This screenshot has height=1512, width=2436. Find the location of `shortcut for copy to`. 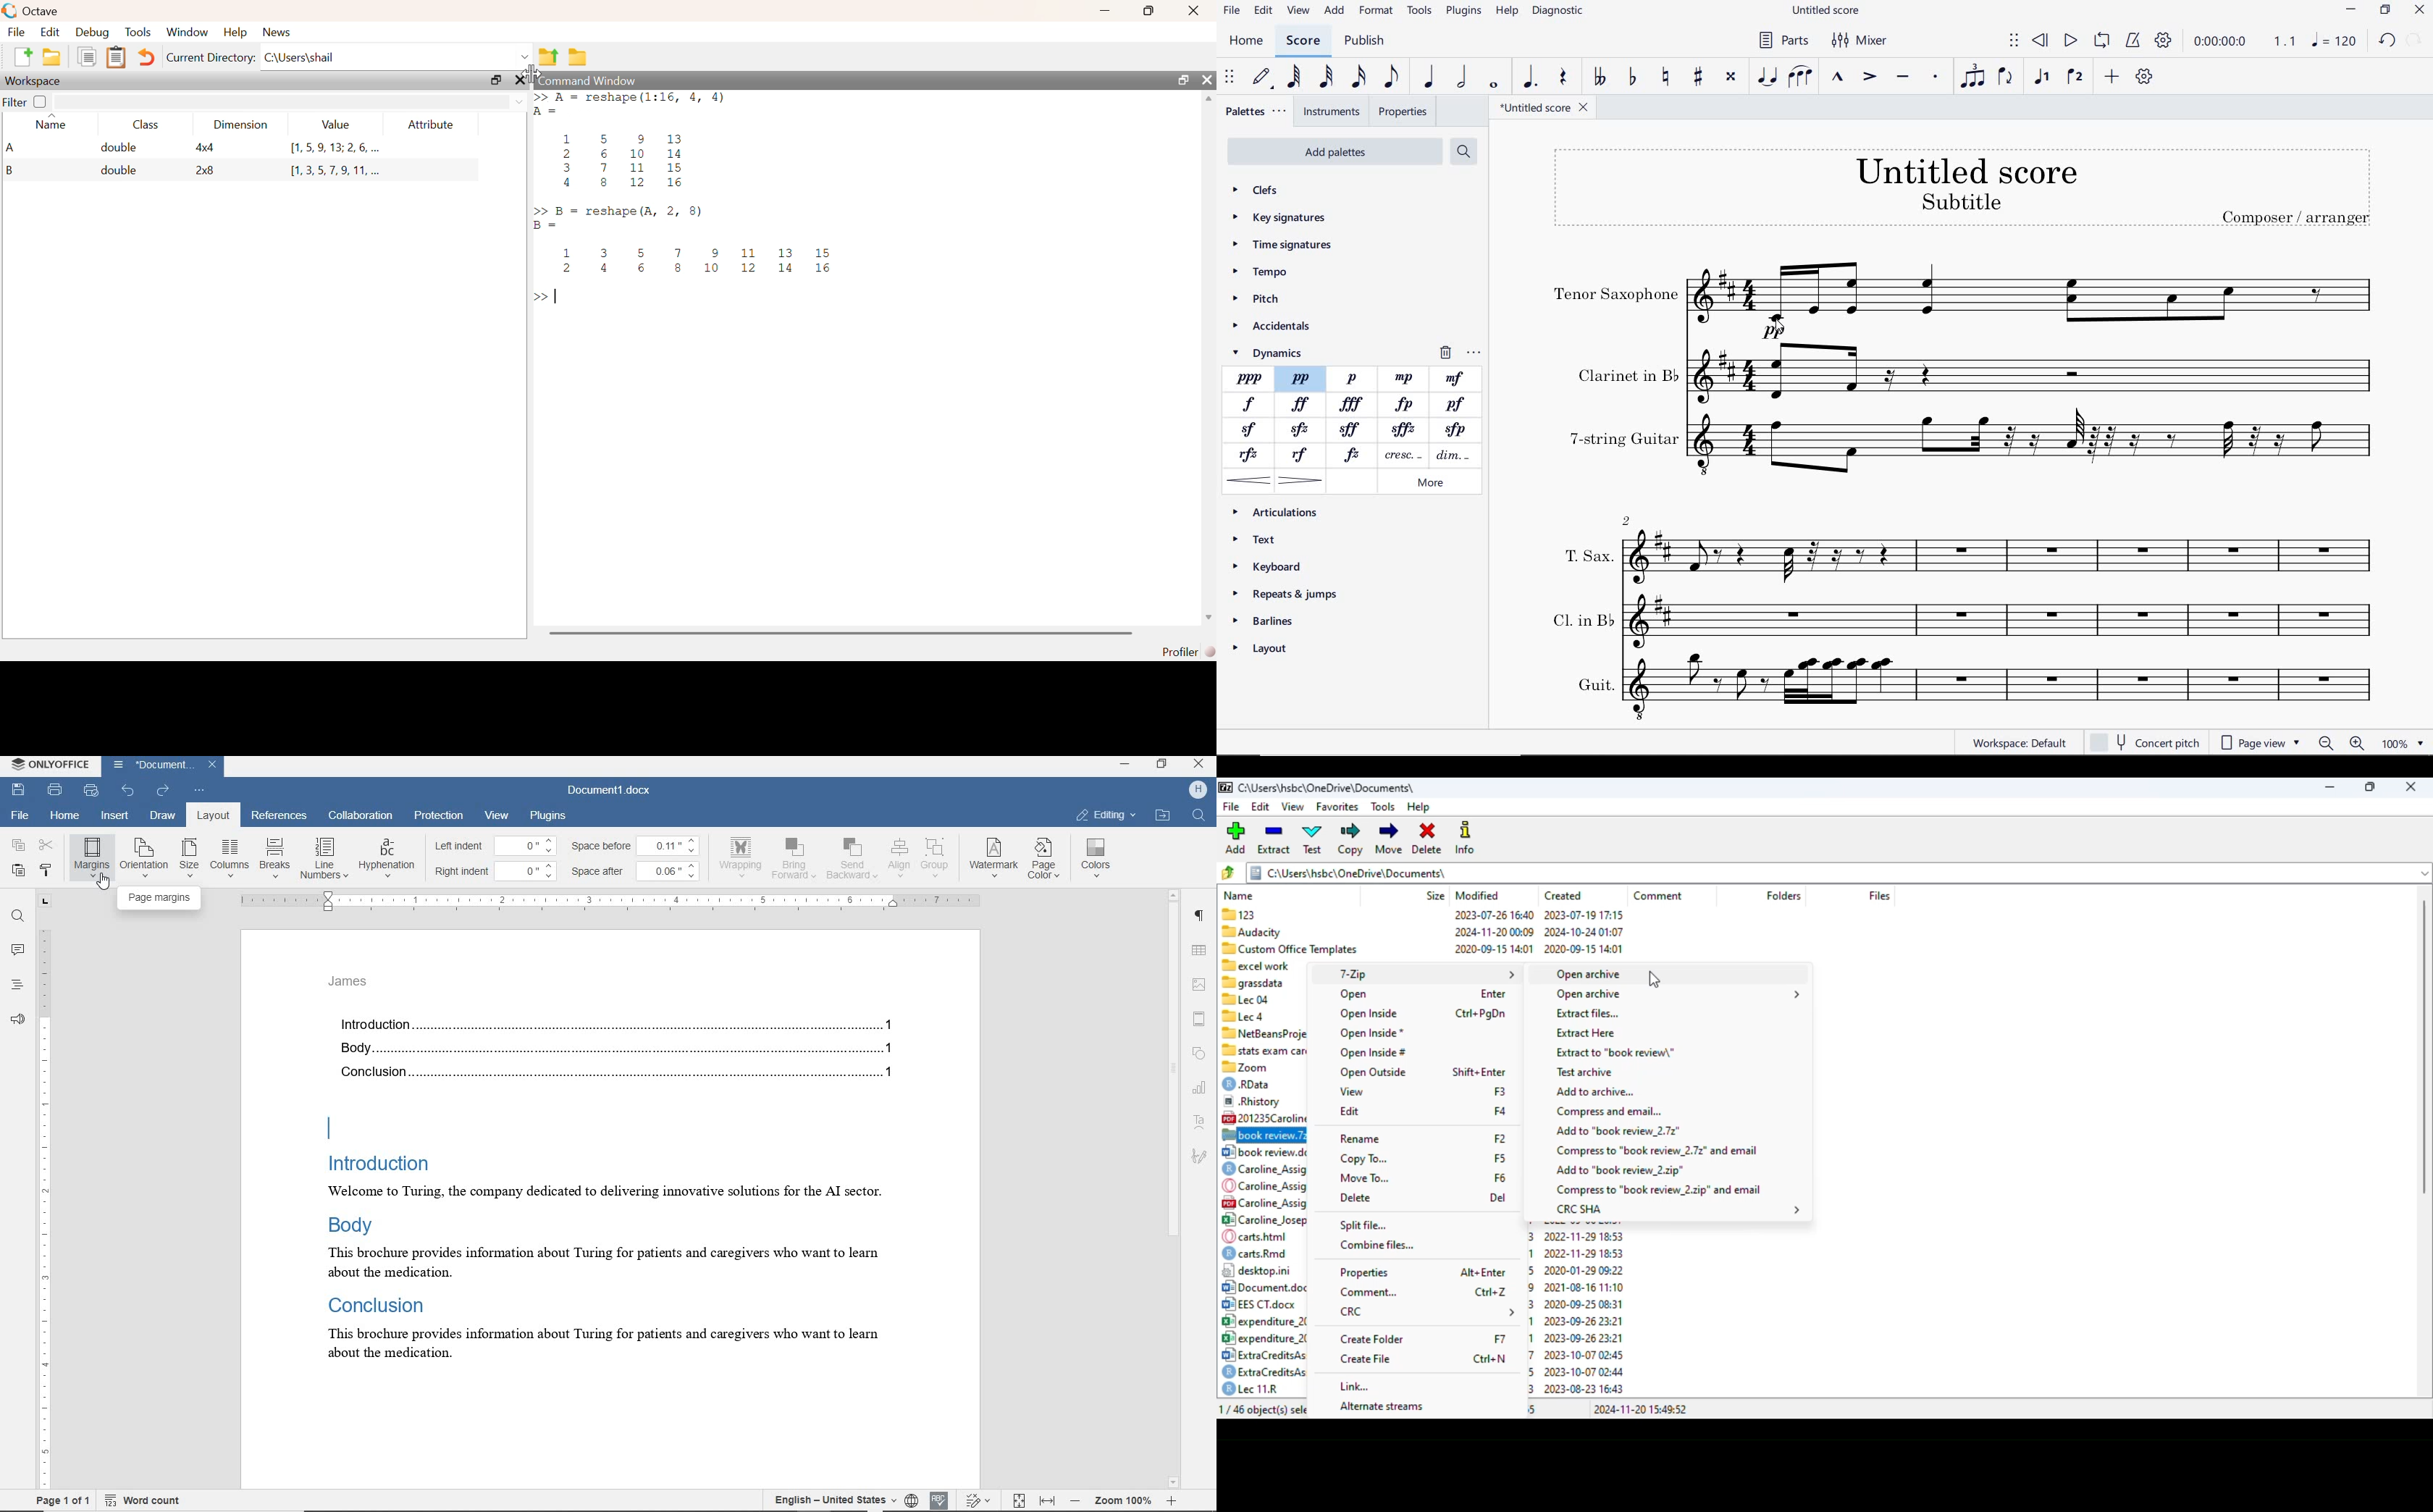

shortcut for copy to is located at coordinates (1500, 1159).